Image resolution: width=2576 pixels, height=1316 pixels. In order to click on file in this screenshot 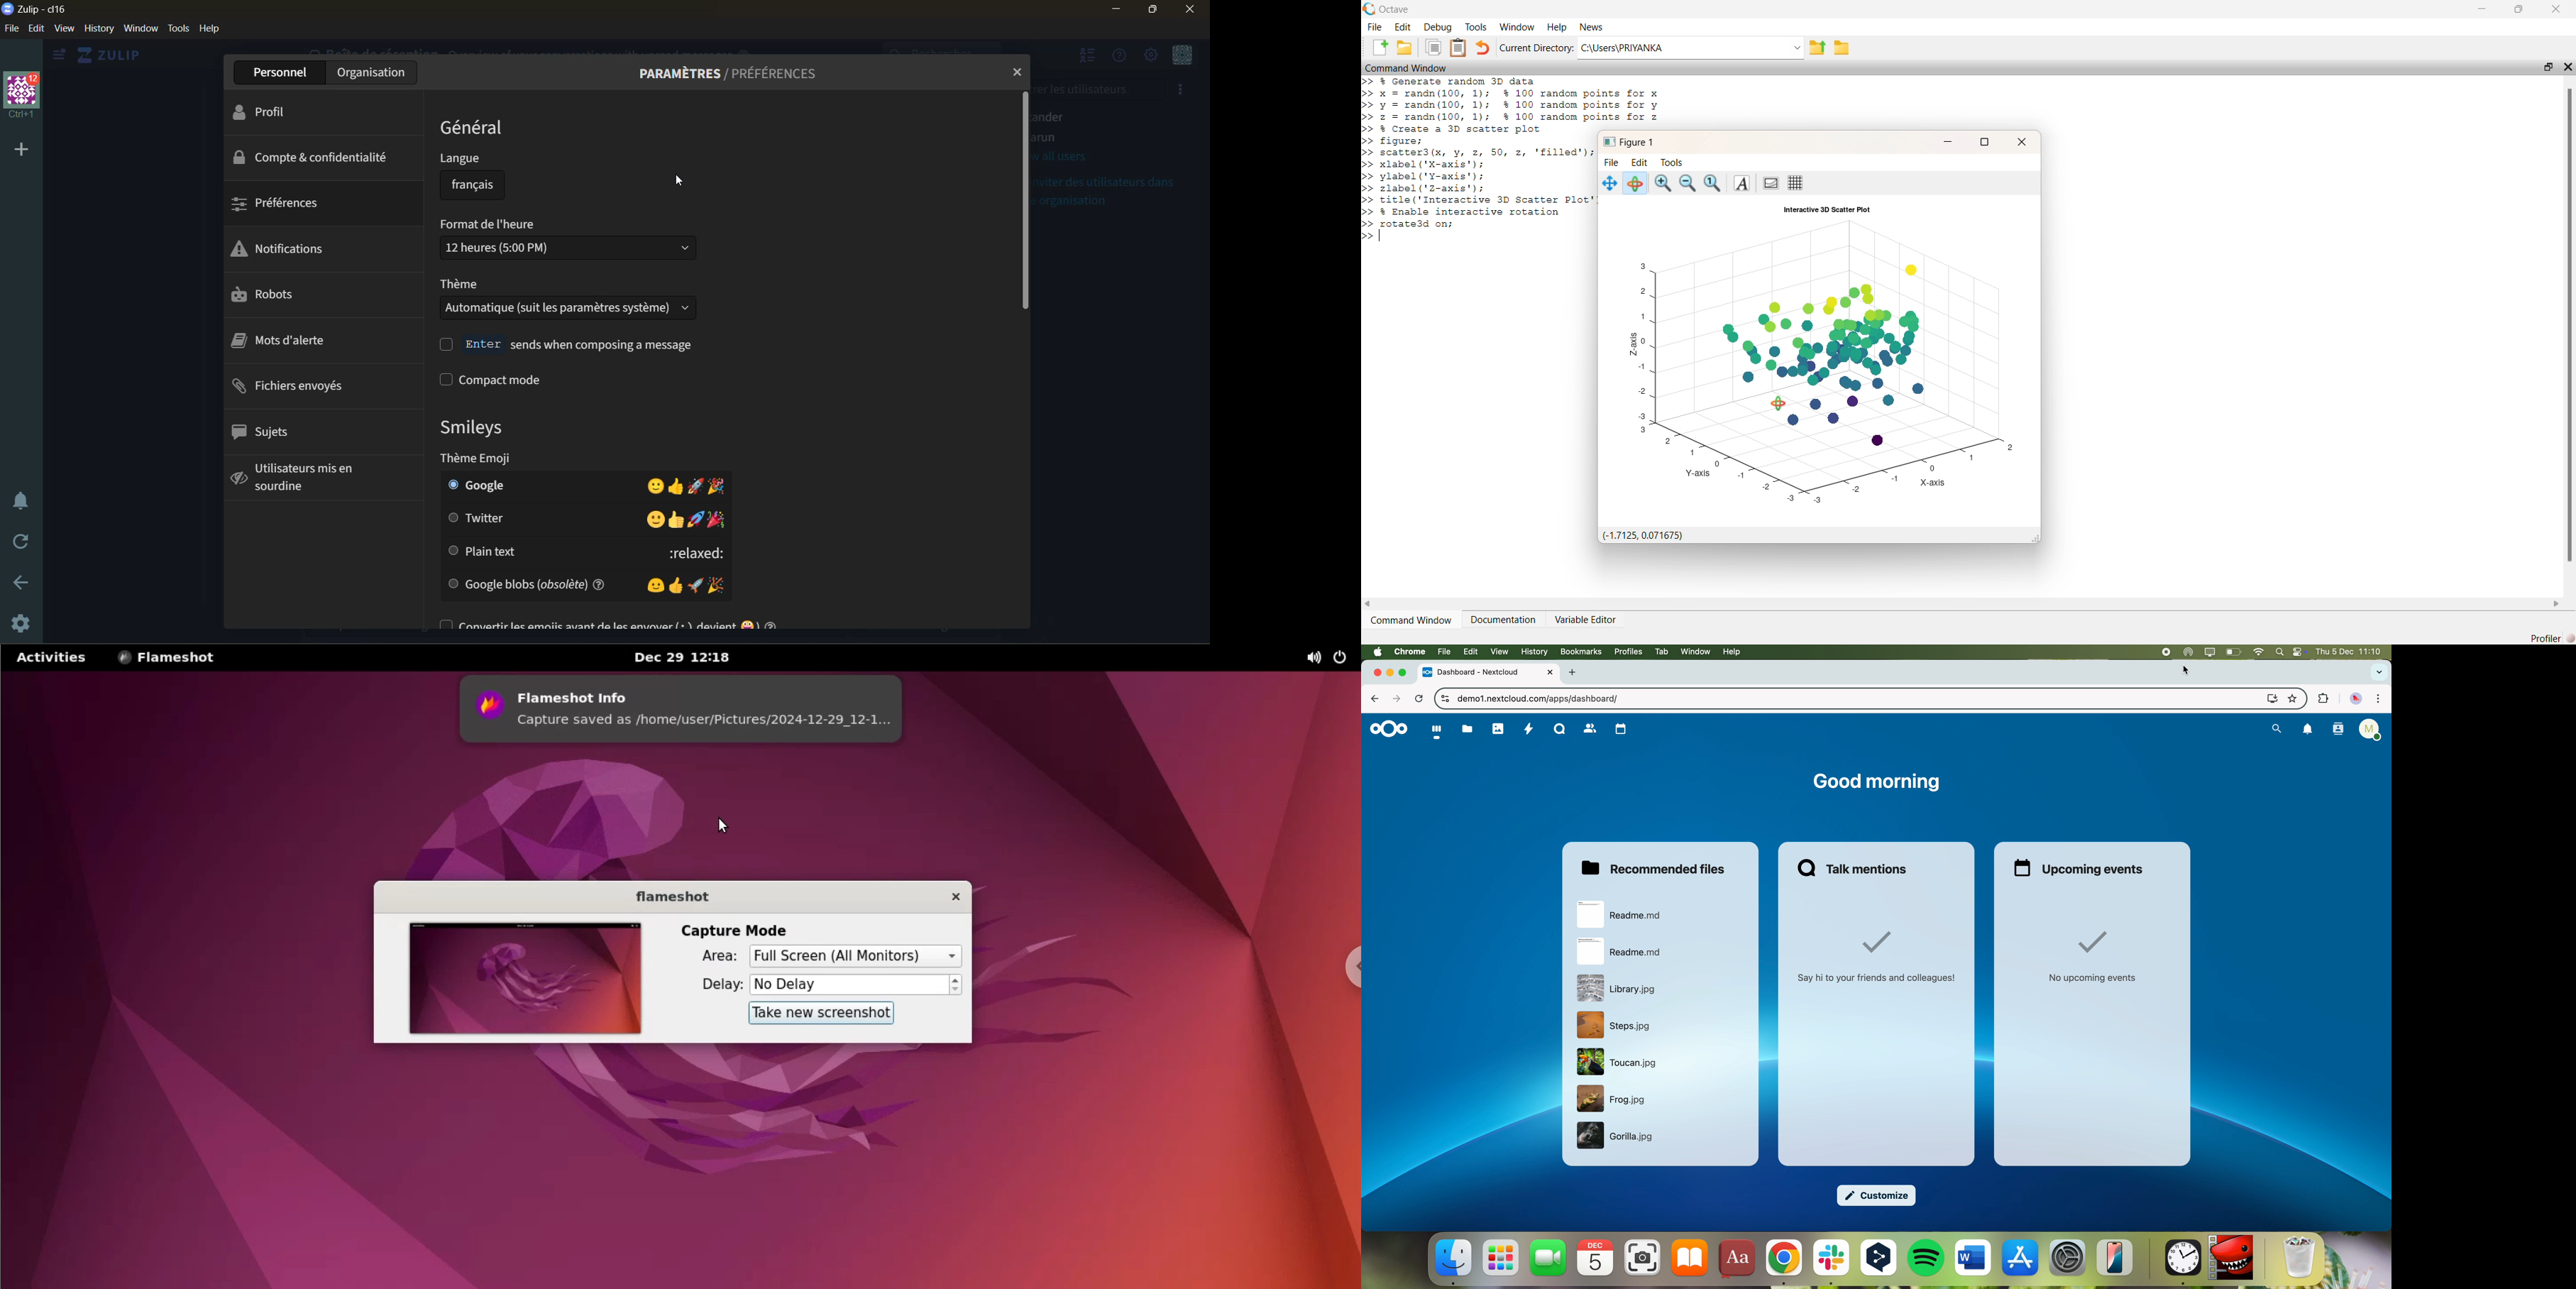, I will do `click(1622, 914)`.